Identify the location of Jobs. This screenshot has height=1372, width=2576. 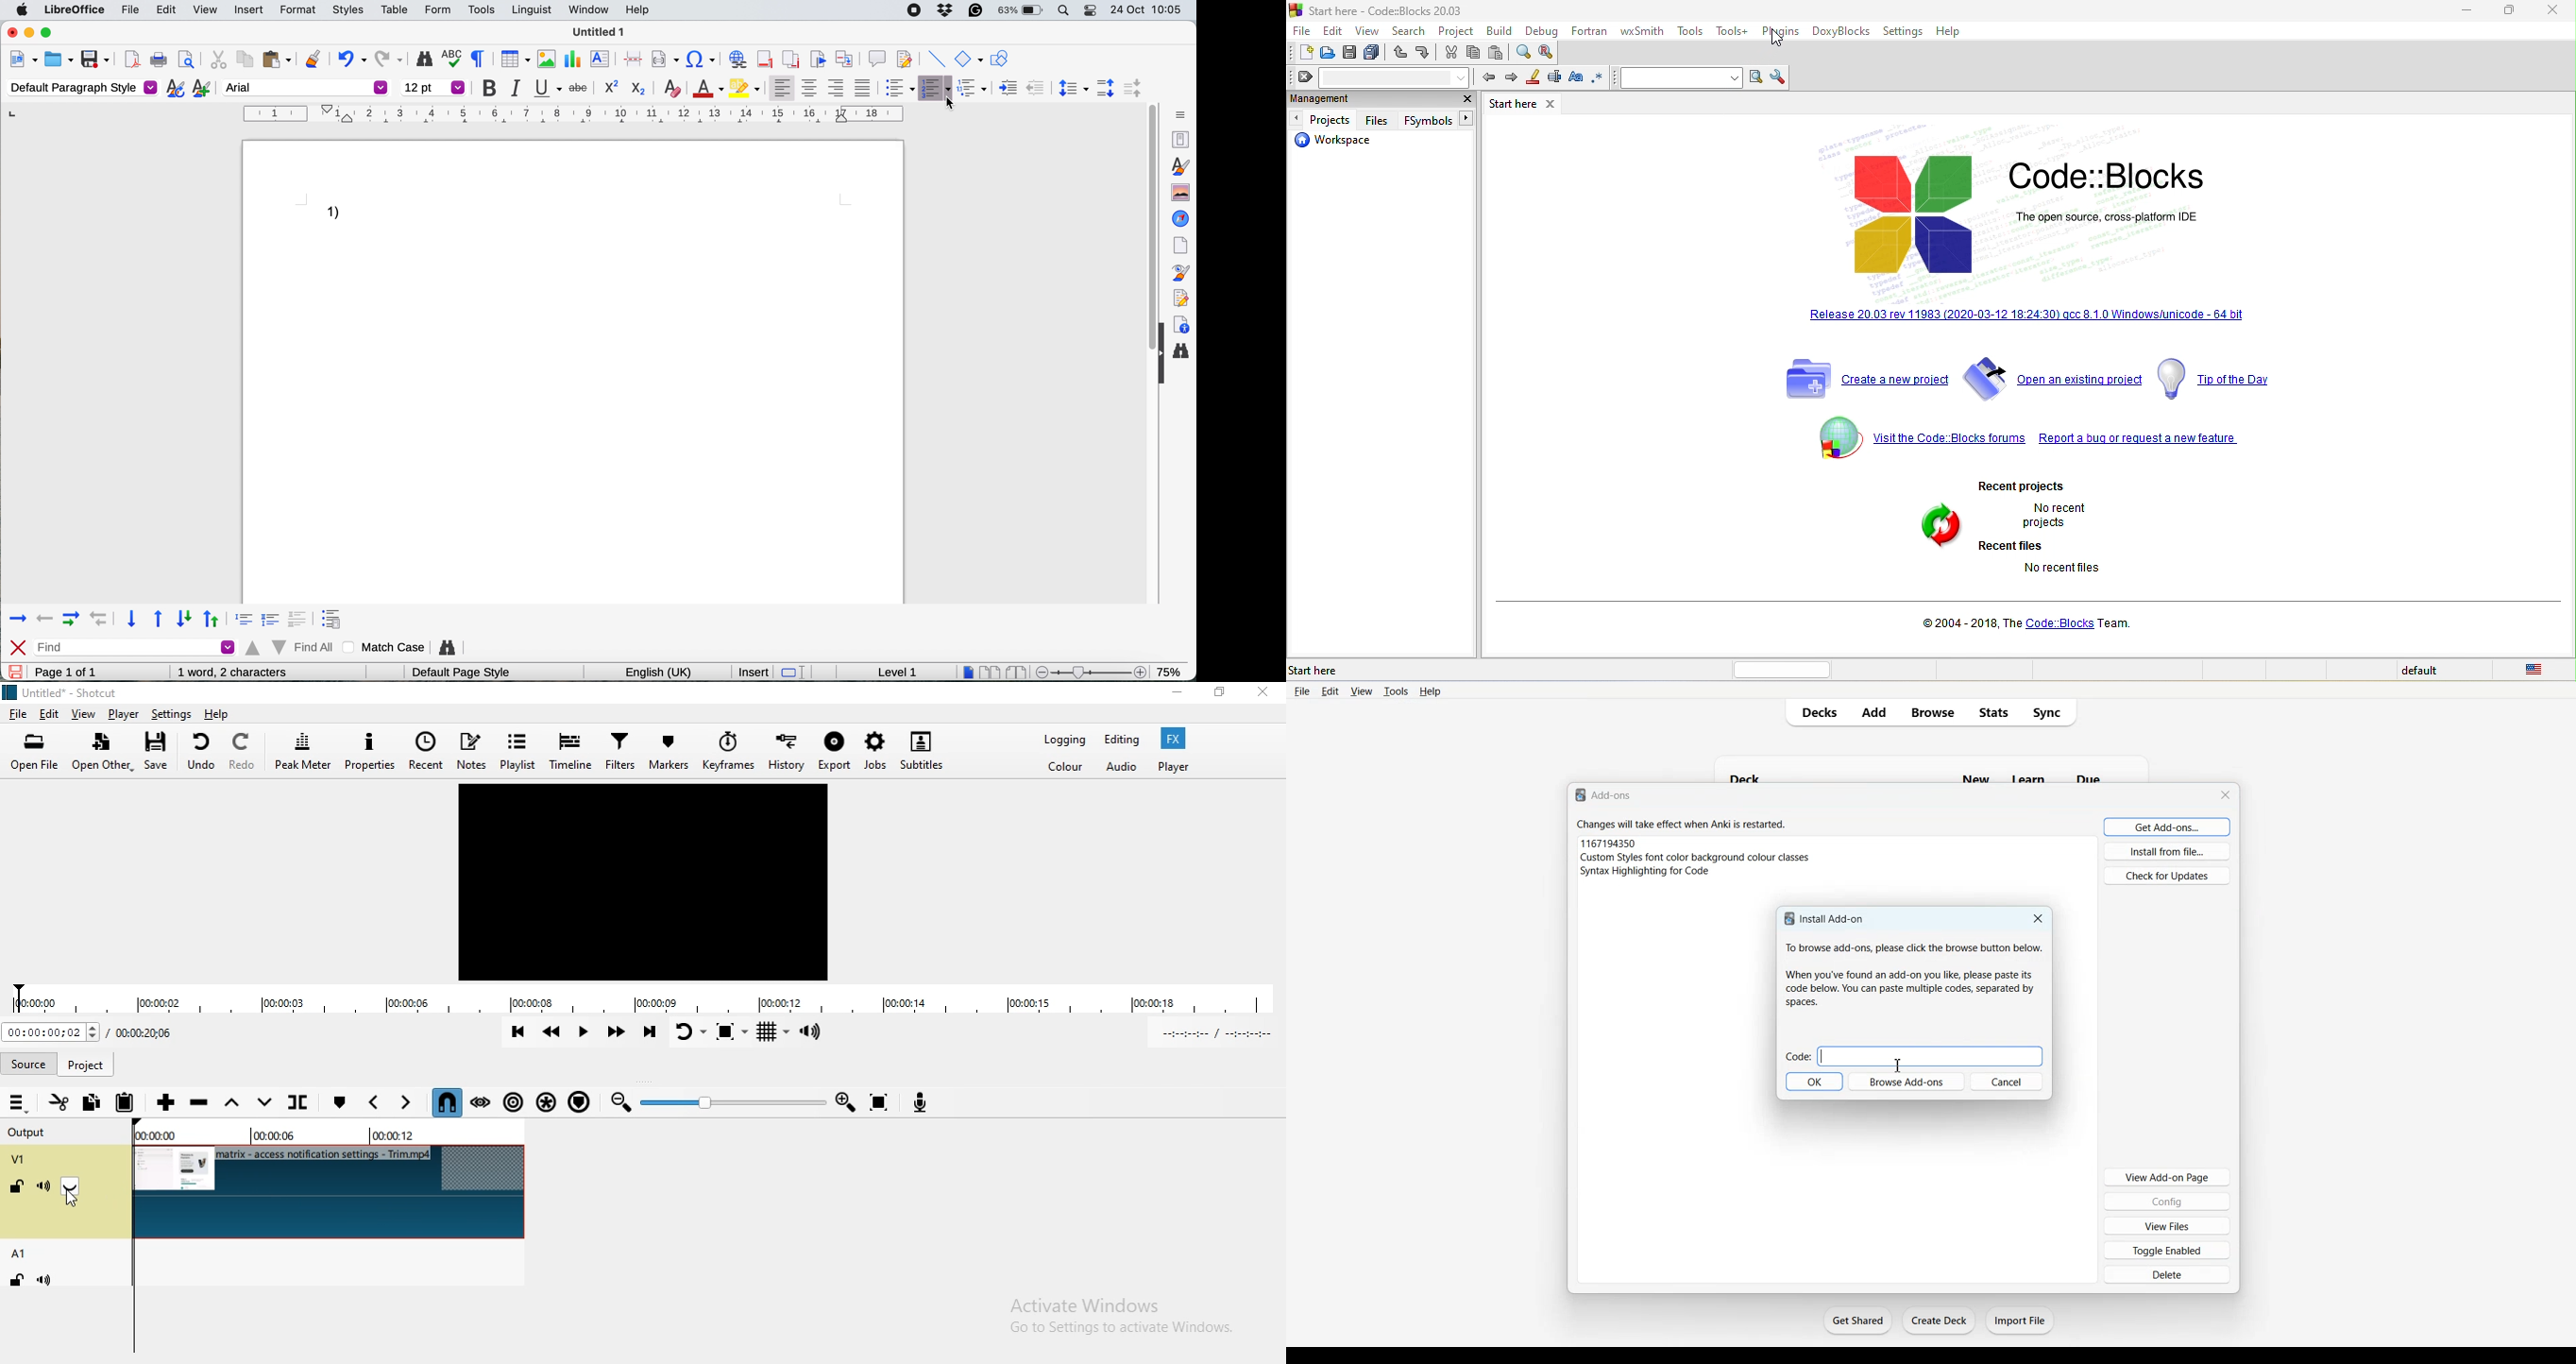
(875, 749).